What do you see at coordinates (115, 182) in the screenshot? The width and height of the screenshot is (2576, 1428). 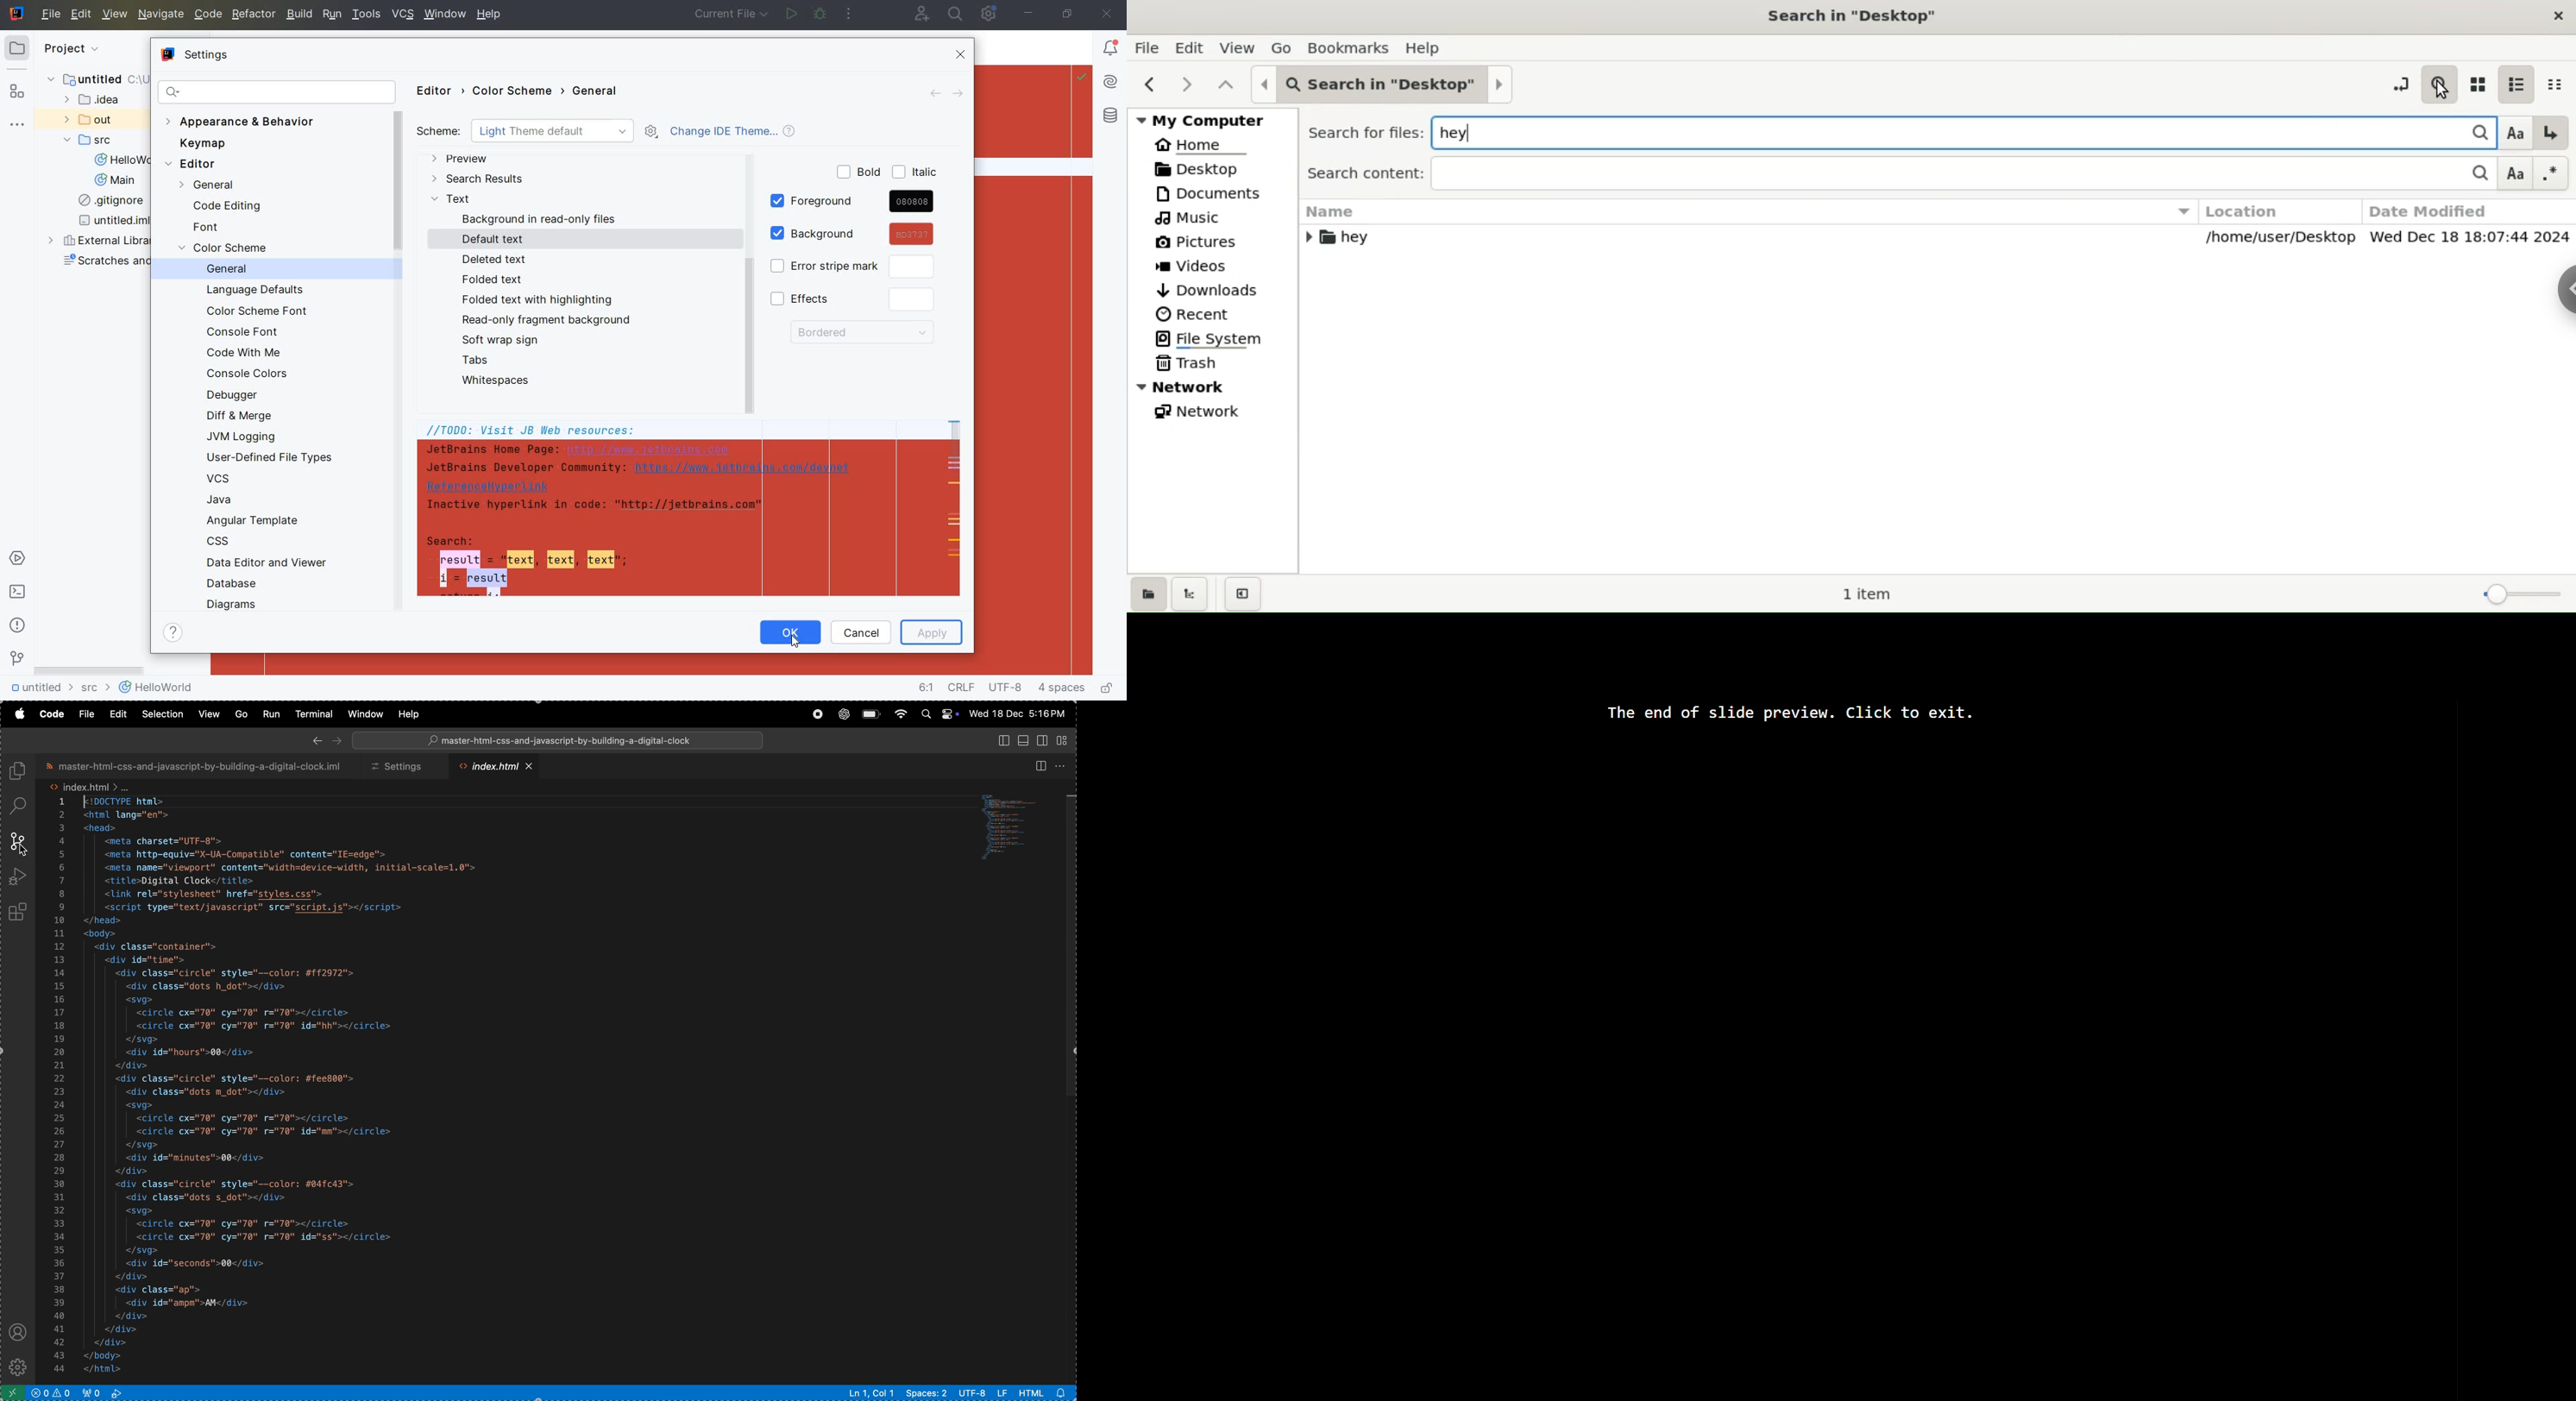 I see `Main` at bounding box center [115, 182].